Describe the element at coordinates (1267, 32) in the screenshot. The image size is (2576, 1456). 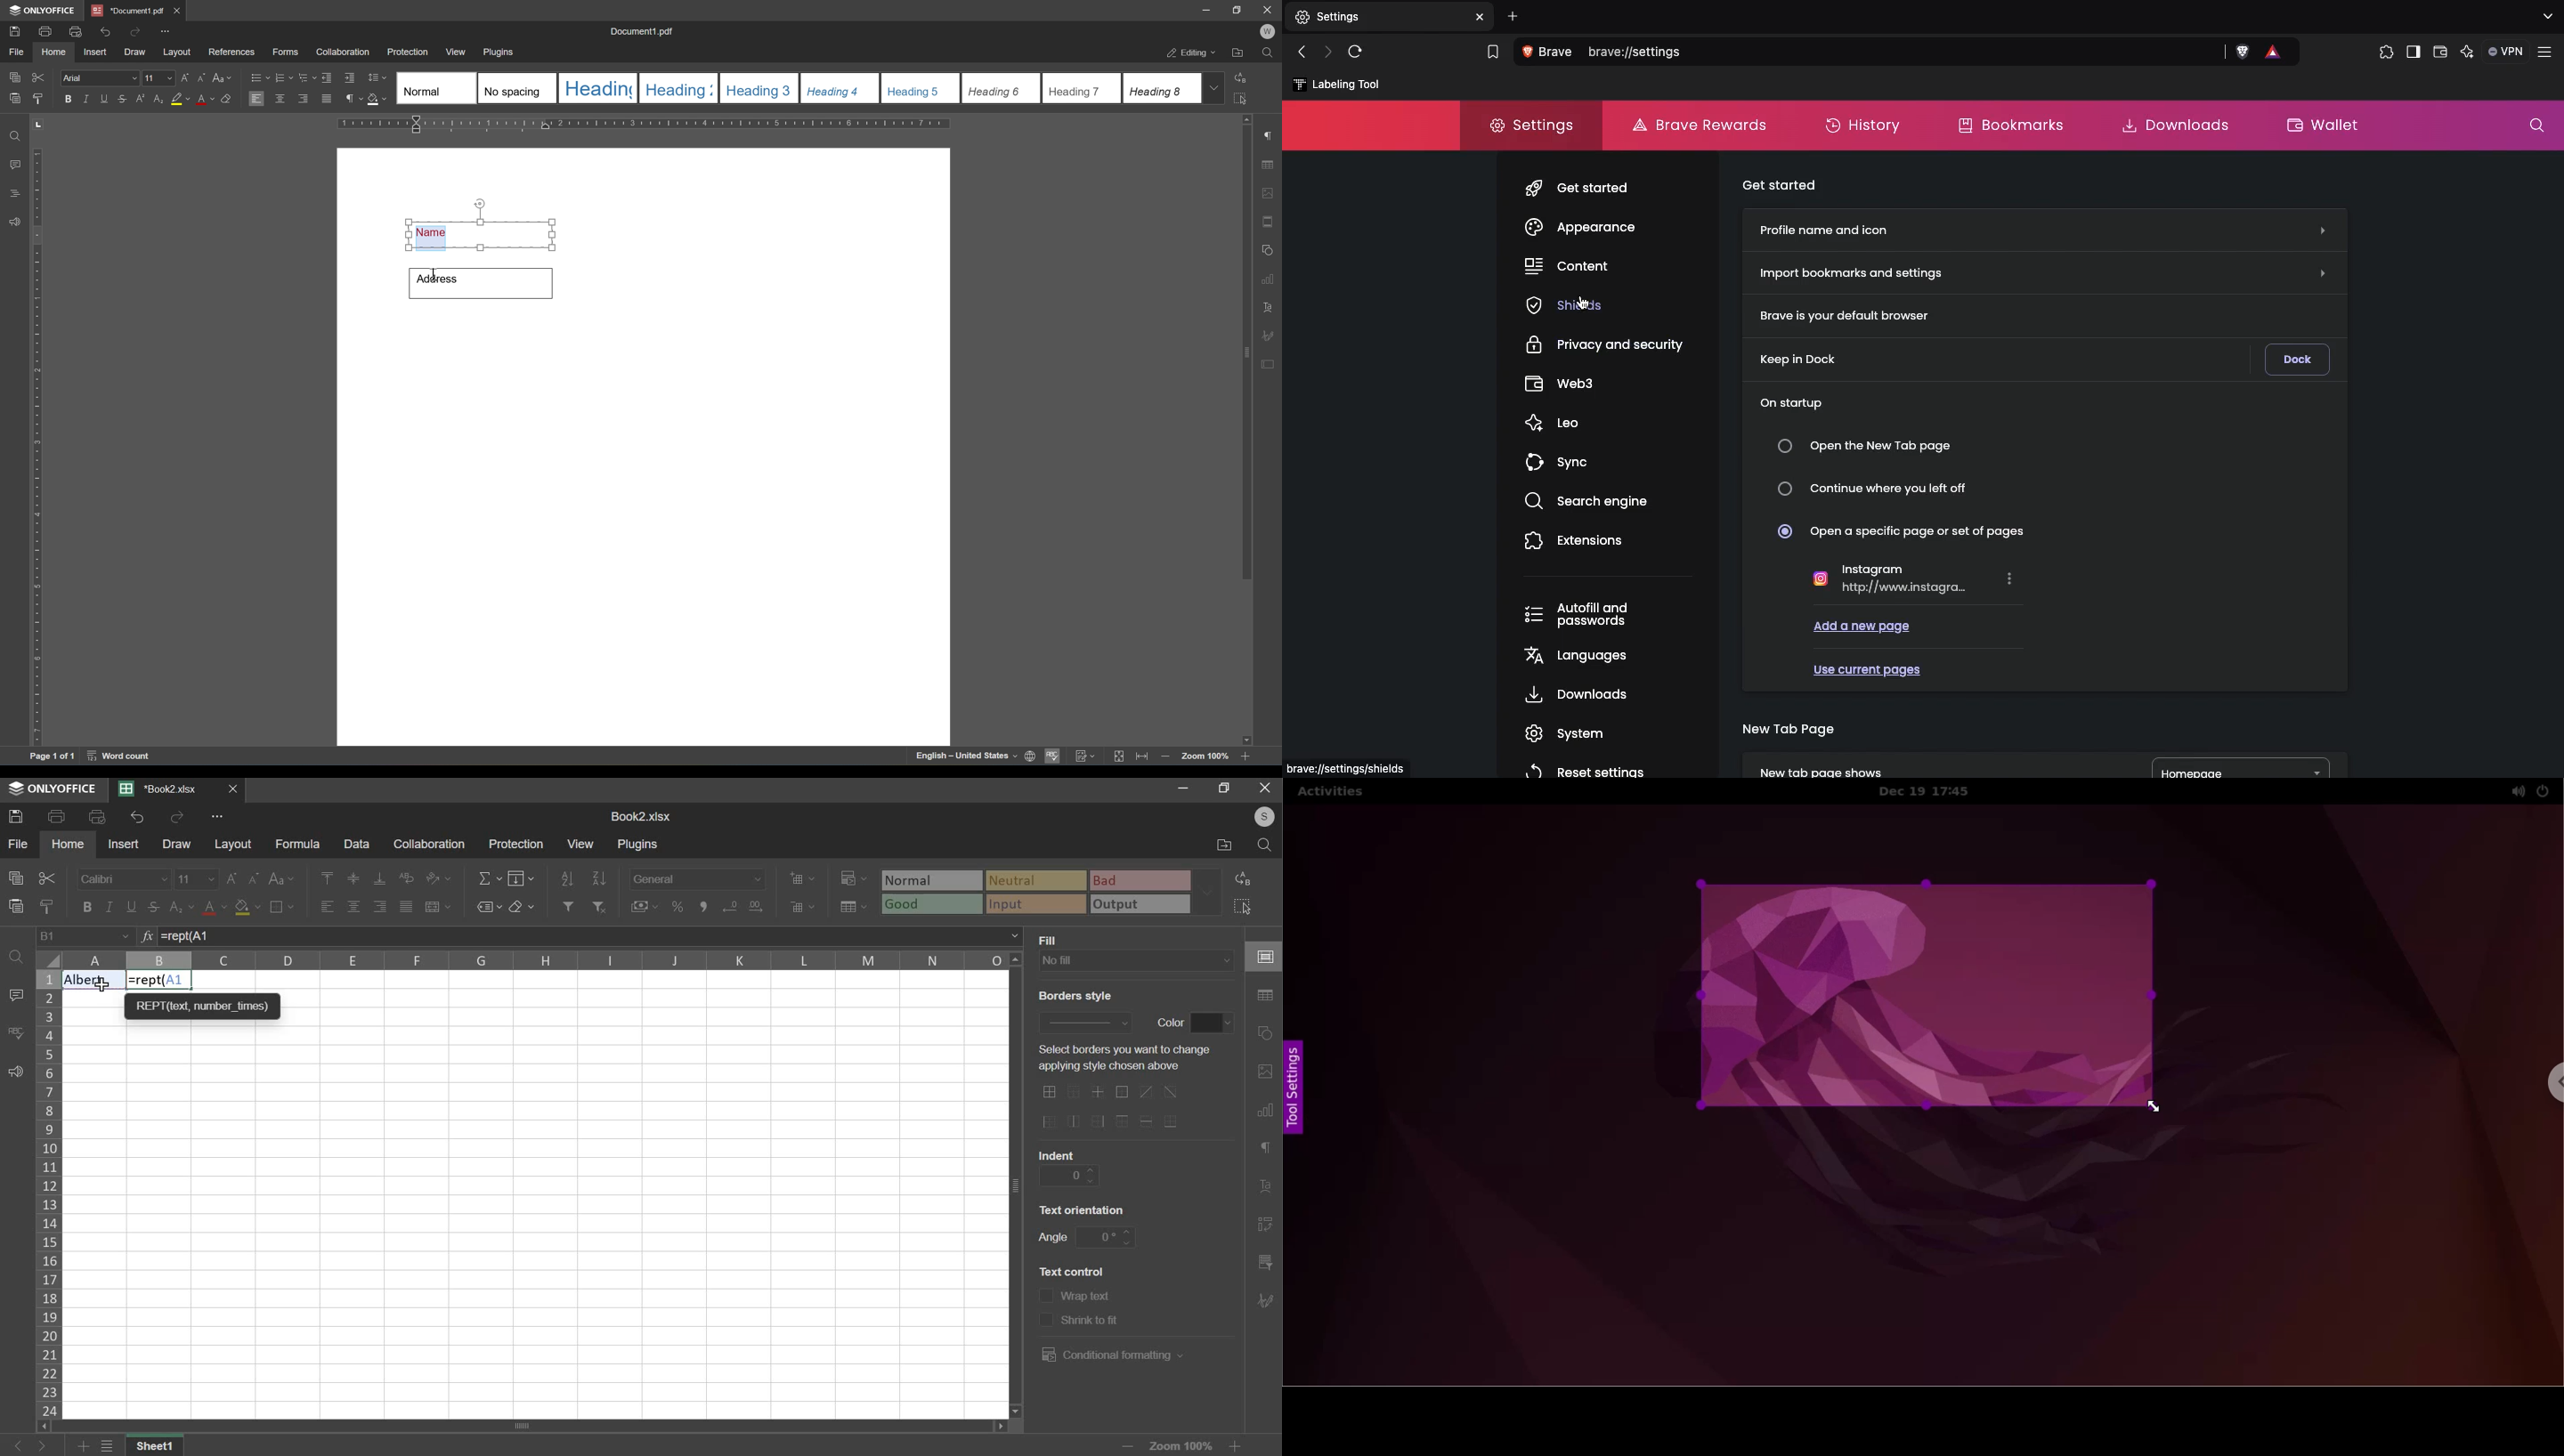
I see `welcome` at that location.